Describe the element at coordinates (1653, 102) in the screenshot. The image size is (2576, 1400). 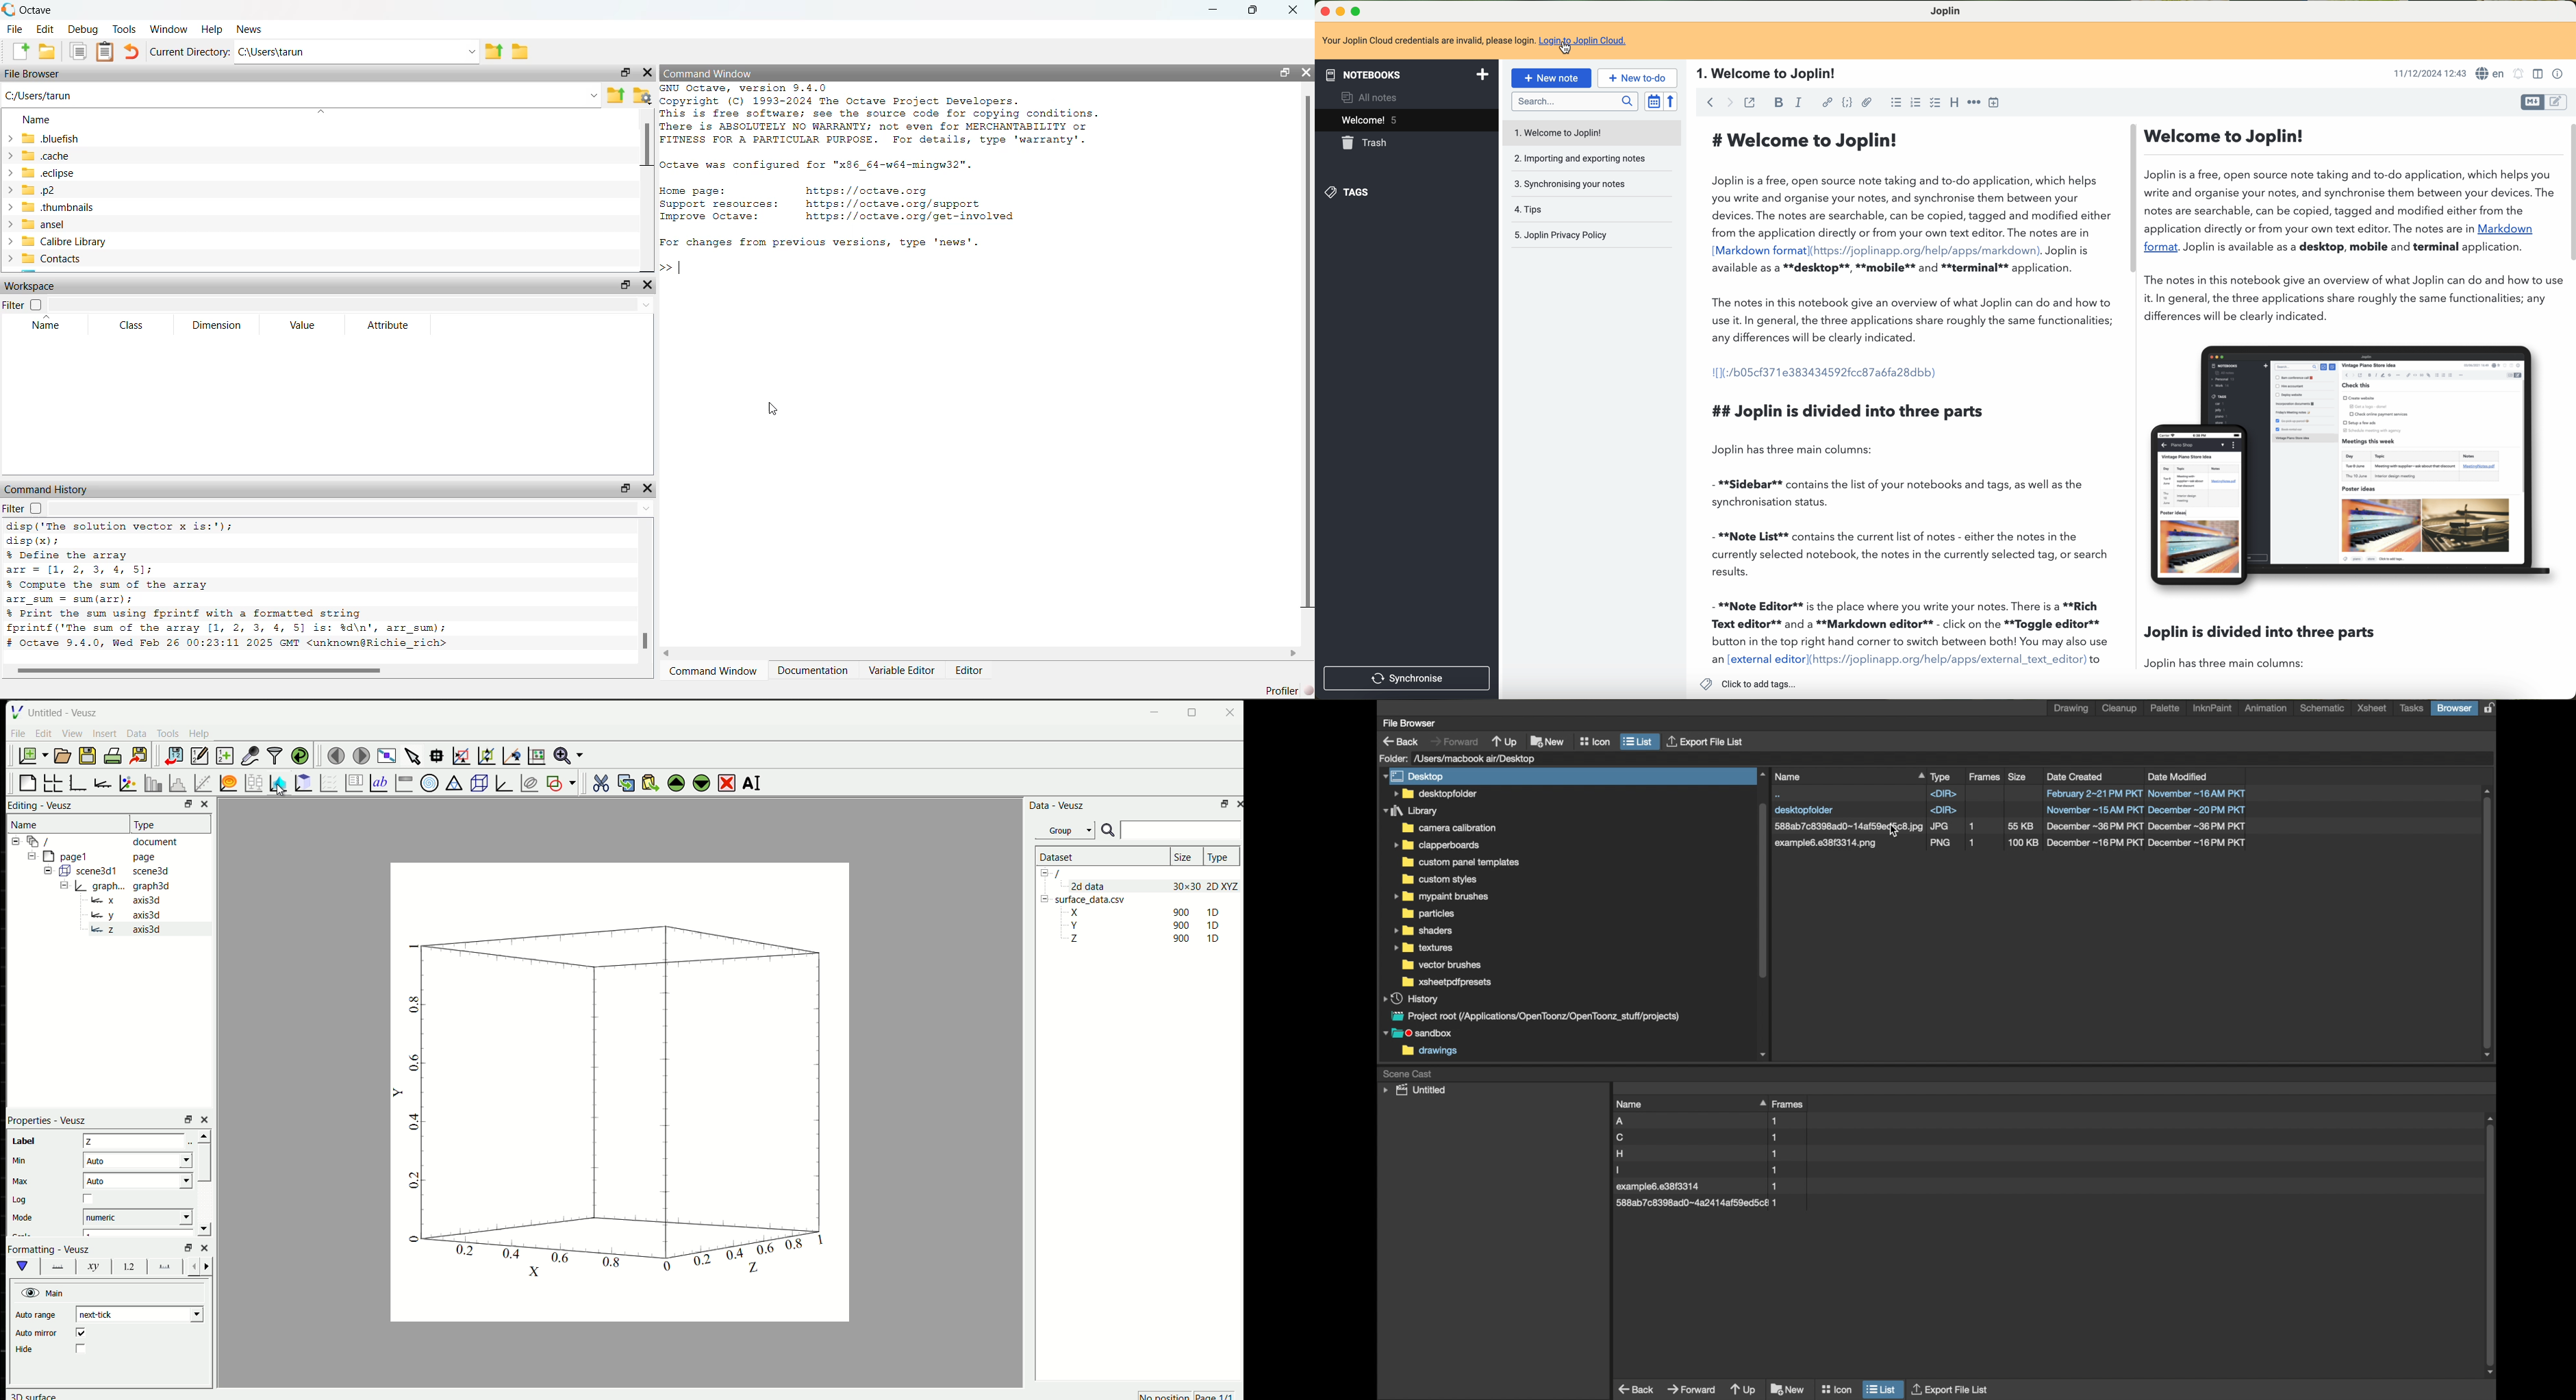
I see `toggle sort order field` at that location.